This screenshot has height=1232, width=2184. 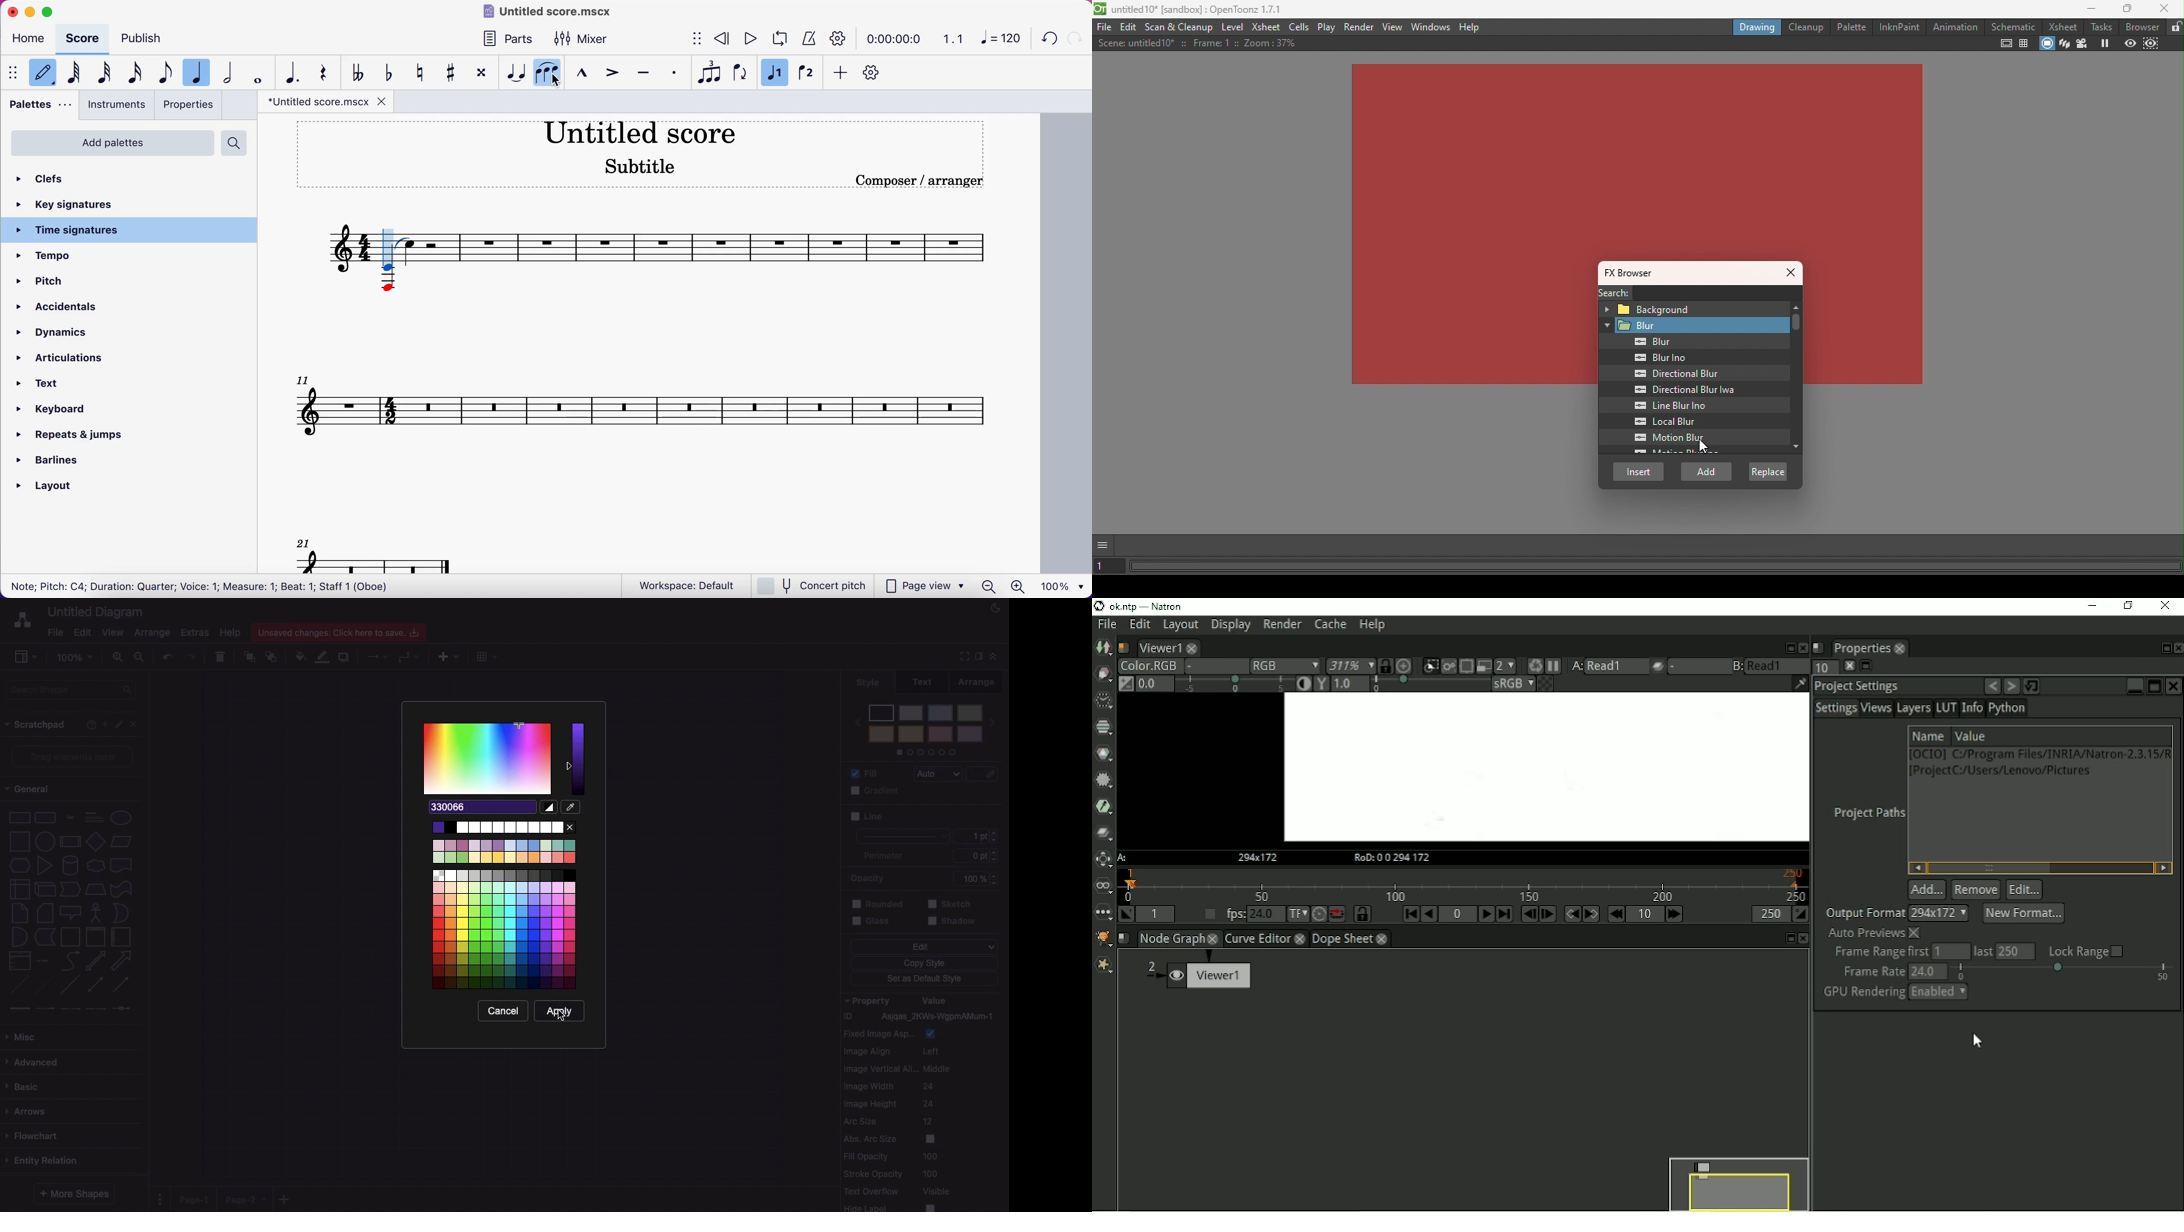 What do you see at coordinates (549, 807) in the screenshot?
I see `Black and white` at bounding box center [549, 807].